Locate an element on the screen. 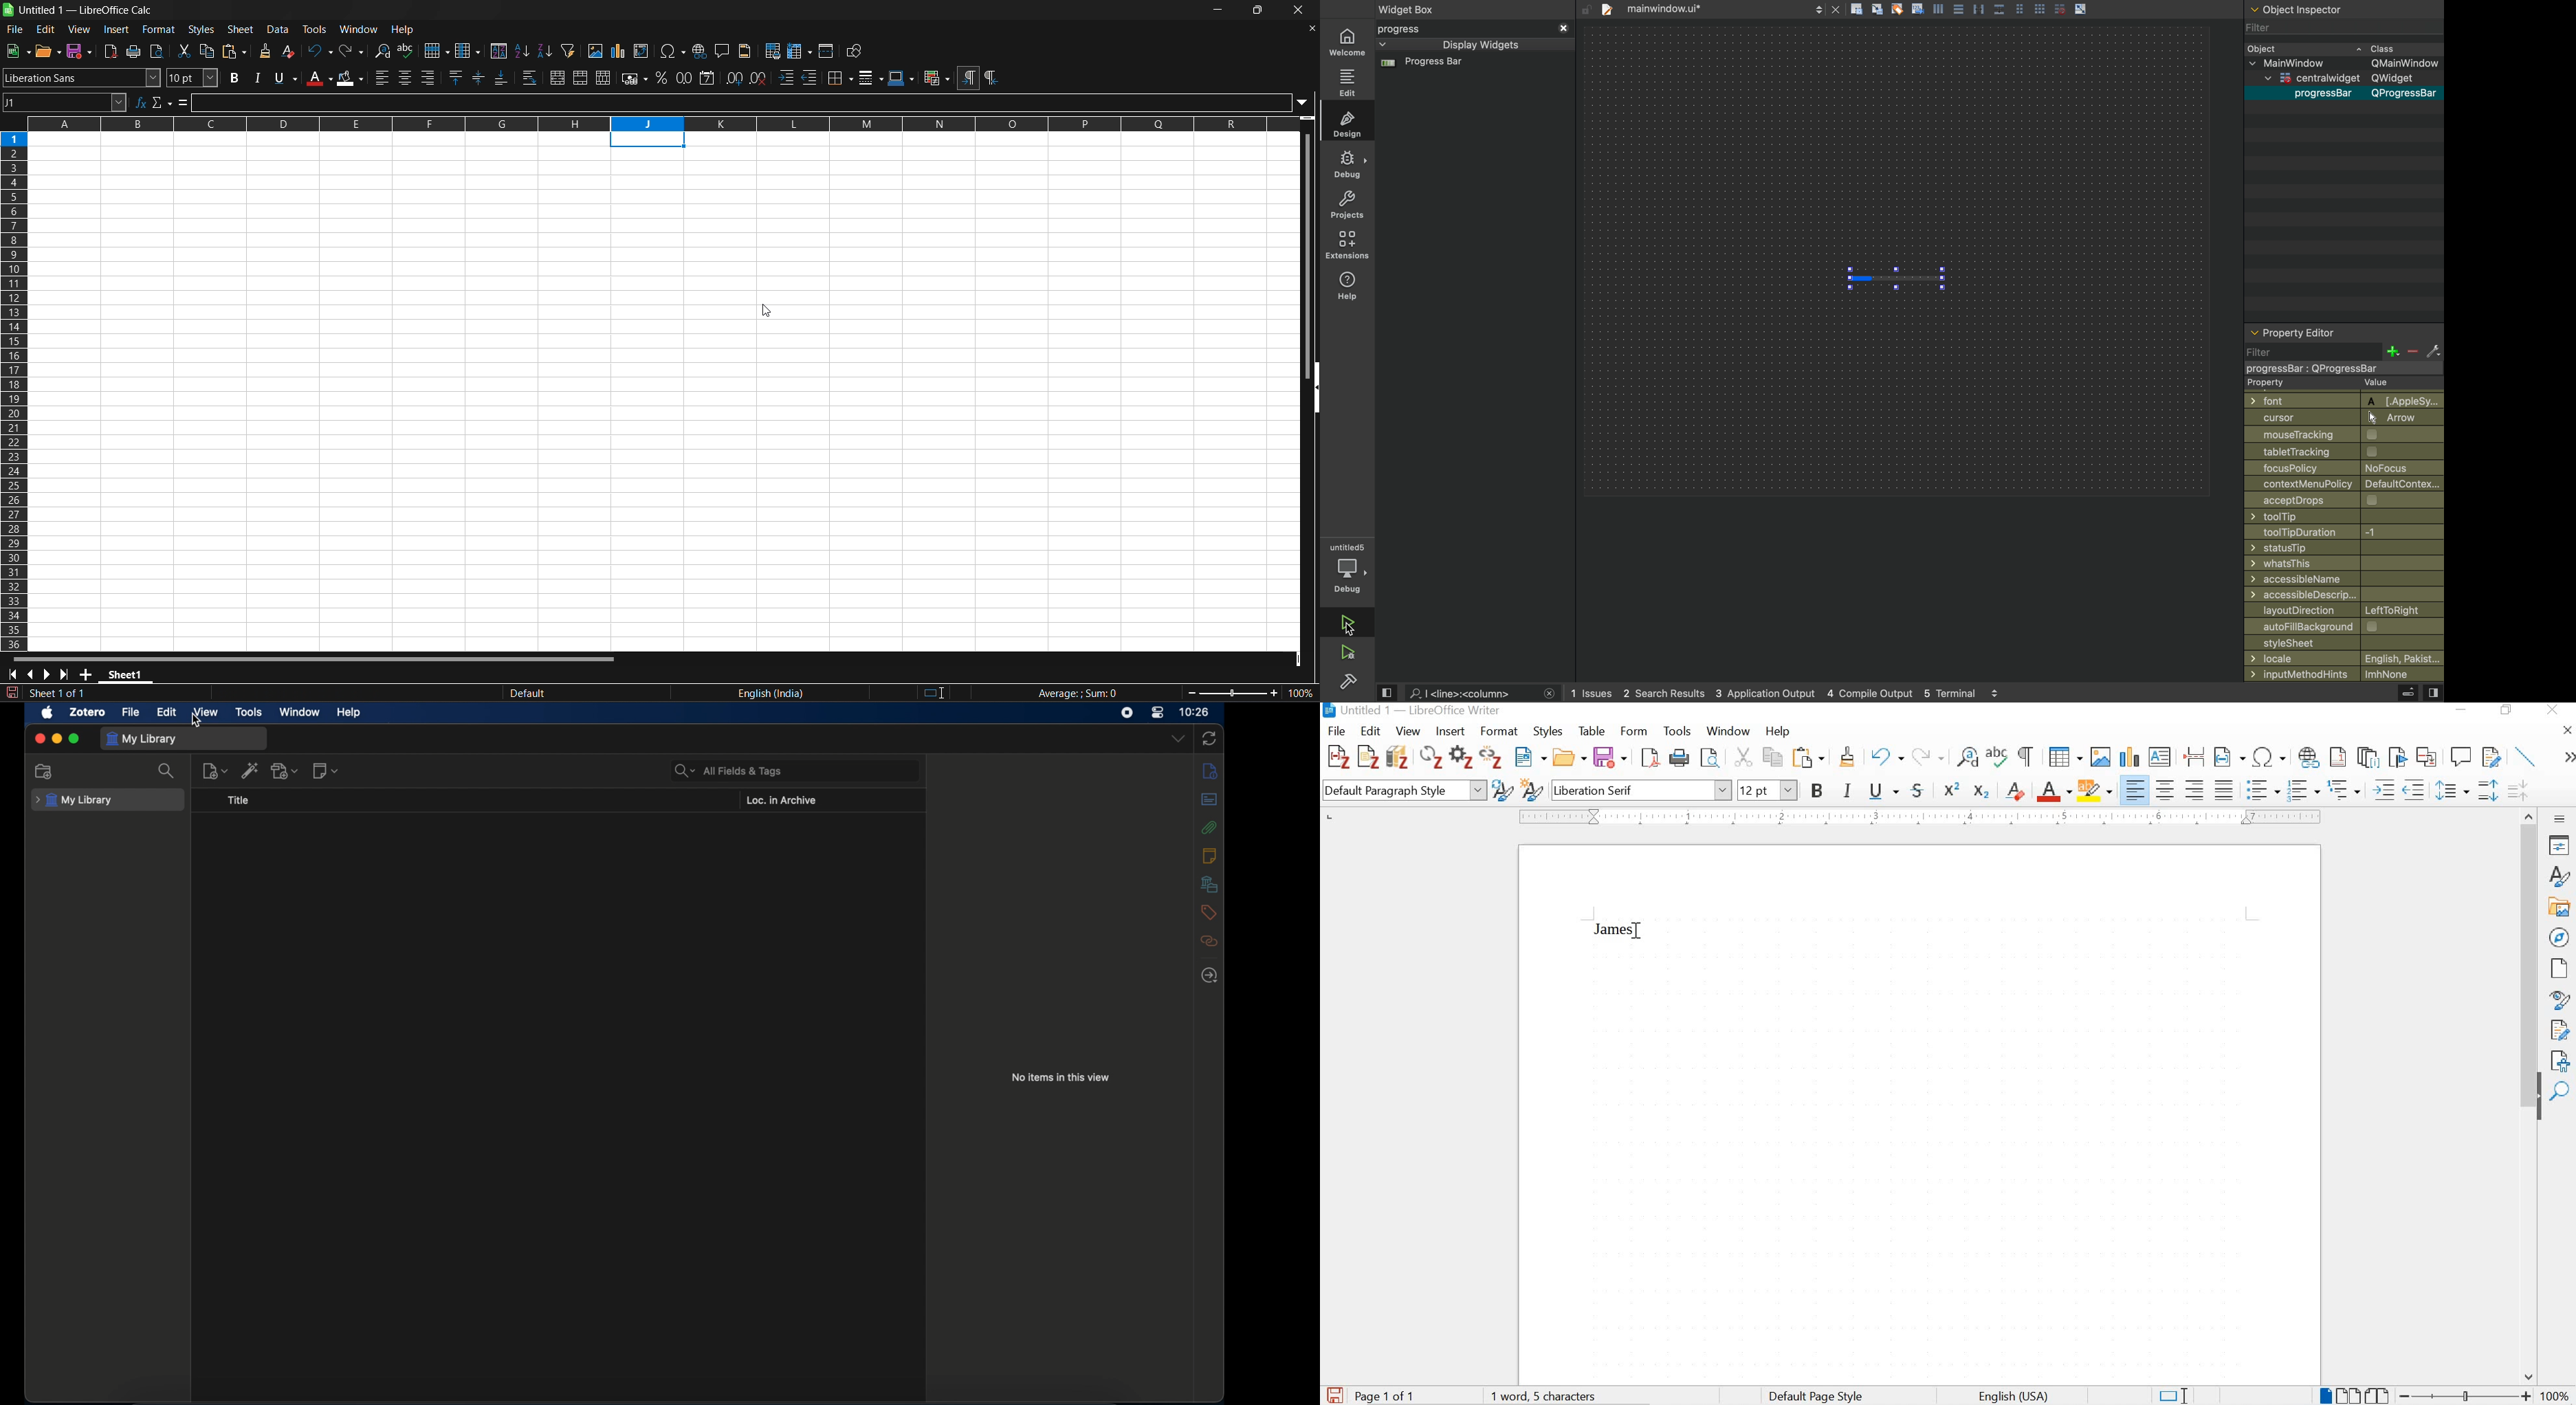 The width and height of the screenshot is (2576, 1428). undo is located at coordinates (1886, 758).